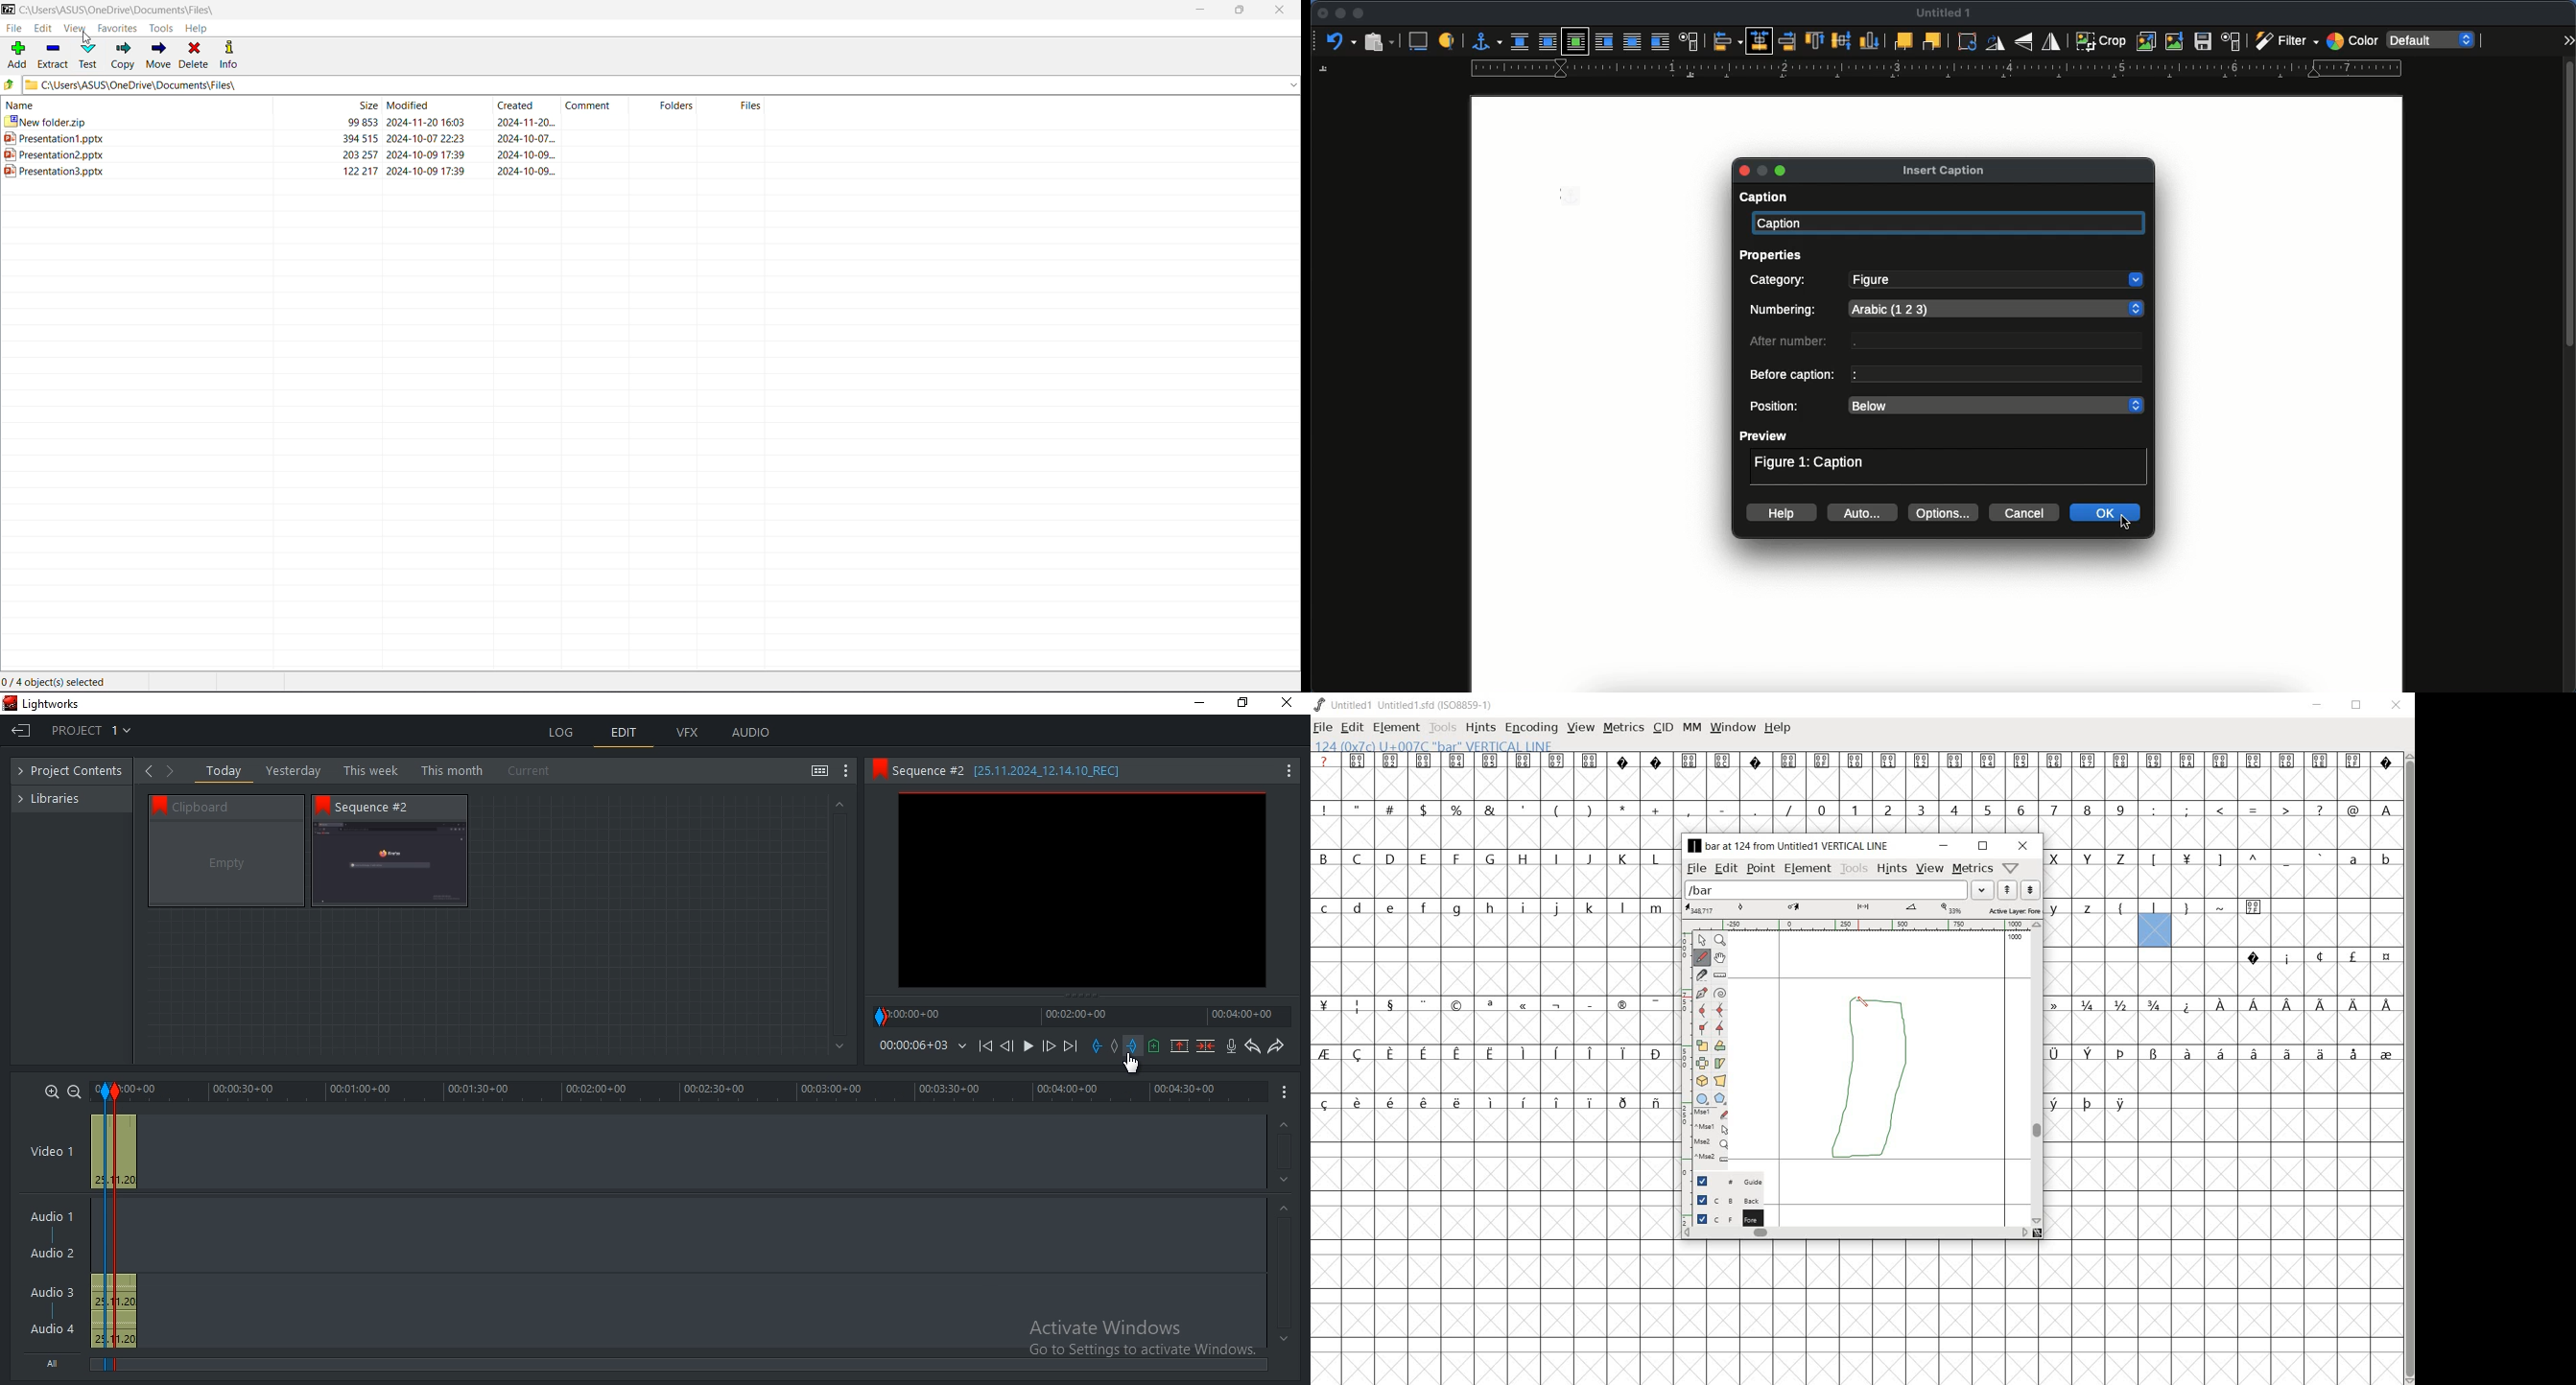  I want to click on Play, so click(1028, 1046).